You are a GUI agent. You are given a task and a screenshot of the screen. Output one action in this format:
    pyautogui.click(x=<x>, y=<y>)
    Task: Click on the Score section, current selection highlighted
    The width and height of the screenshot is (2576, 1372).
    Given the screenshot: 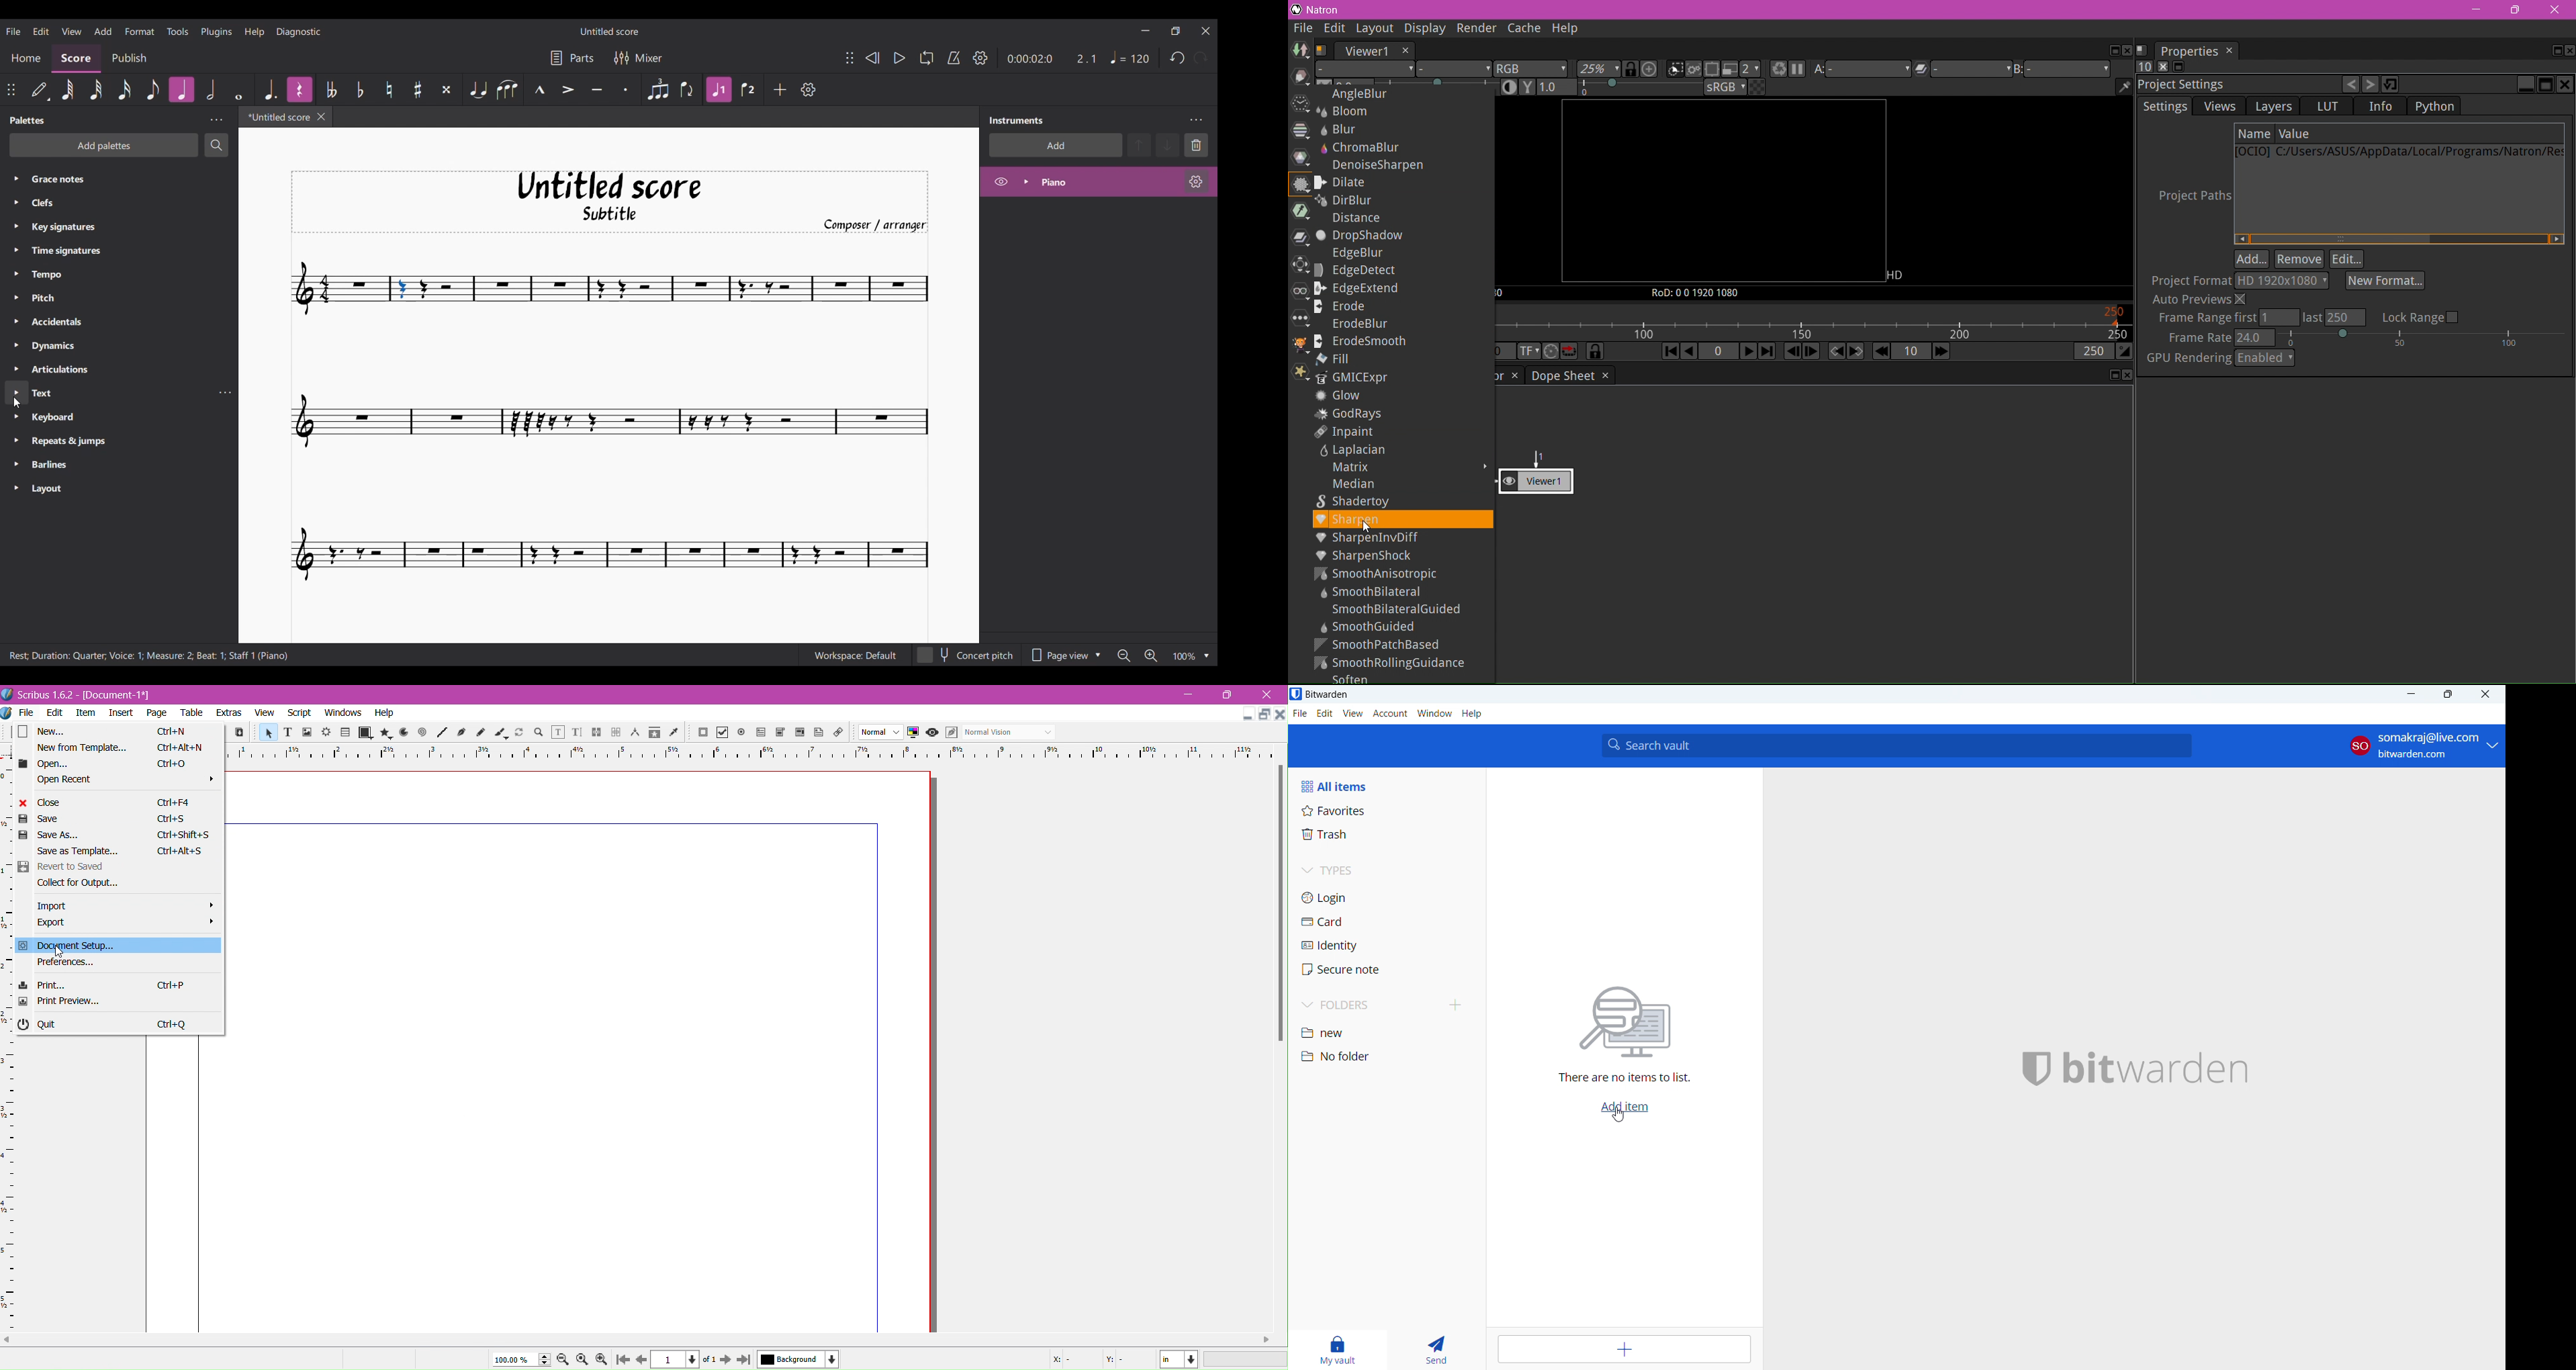 What is the action you would take?
    pyautogui.click(x=75, y=58)
    